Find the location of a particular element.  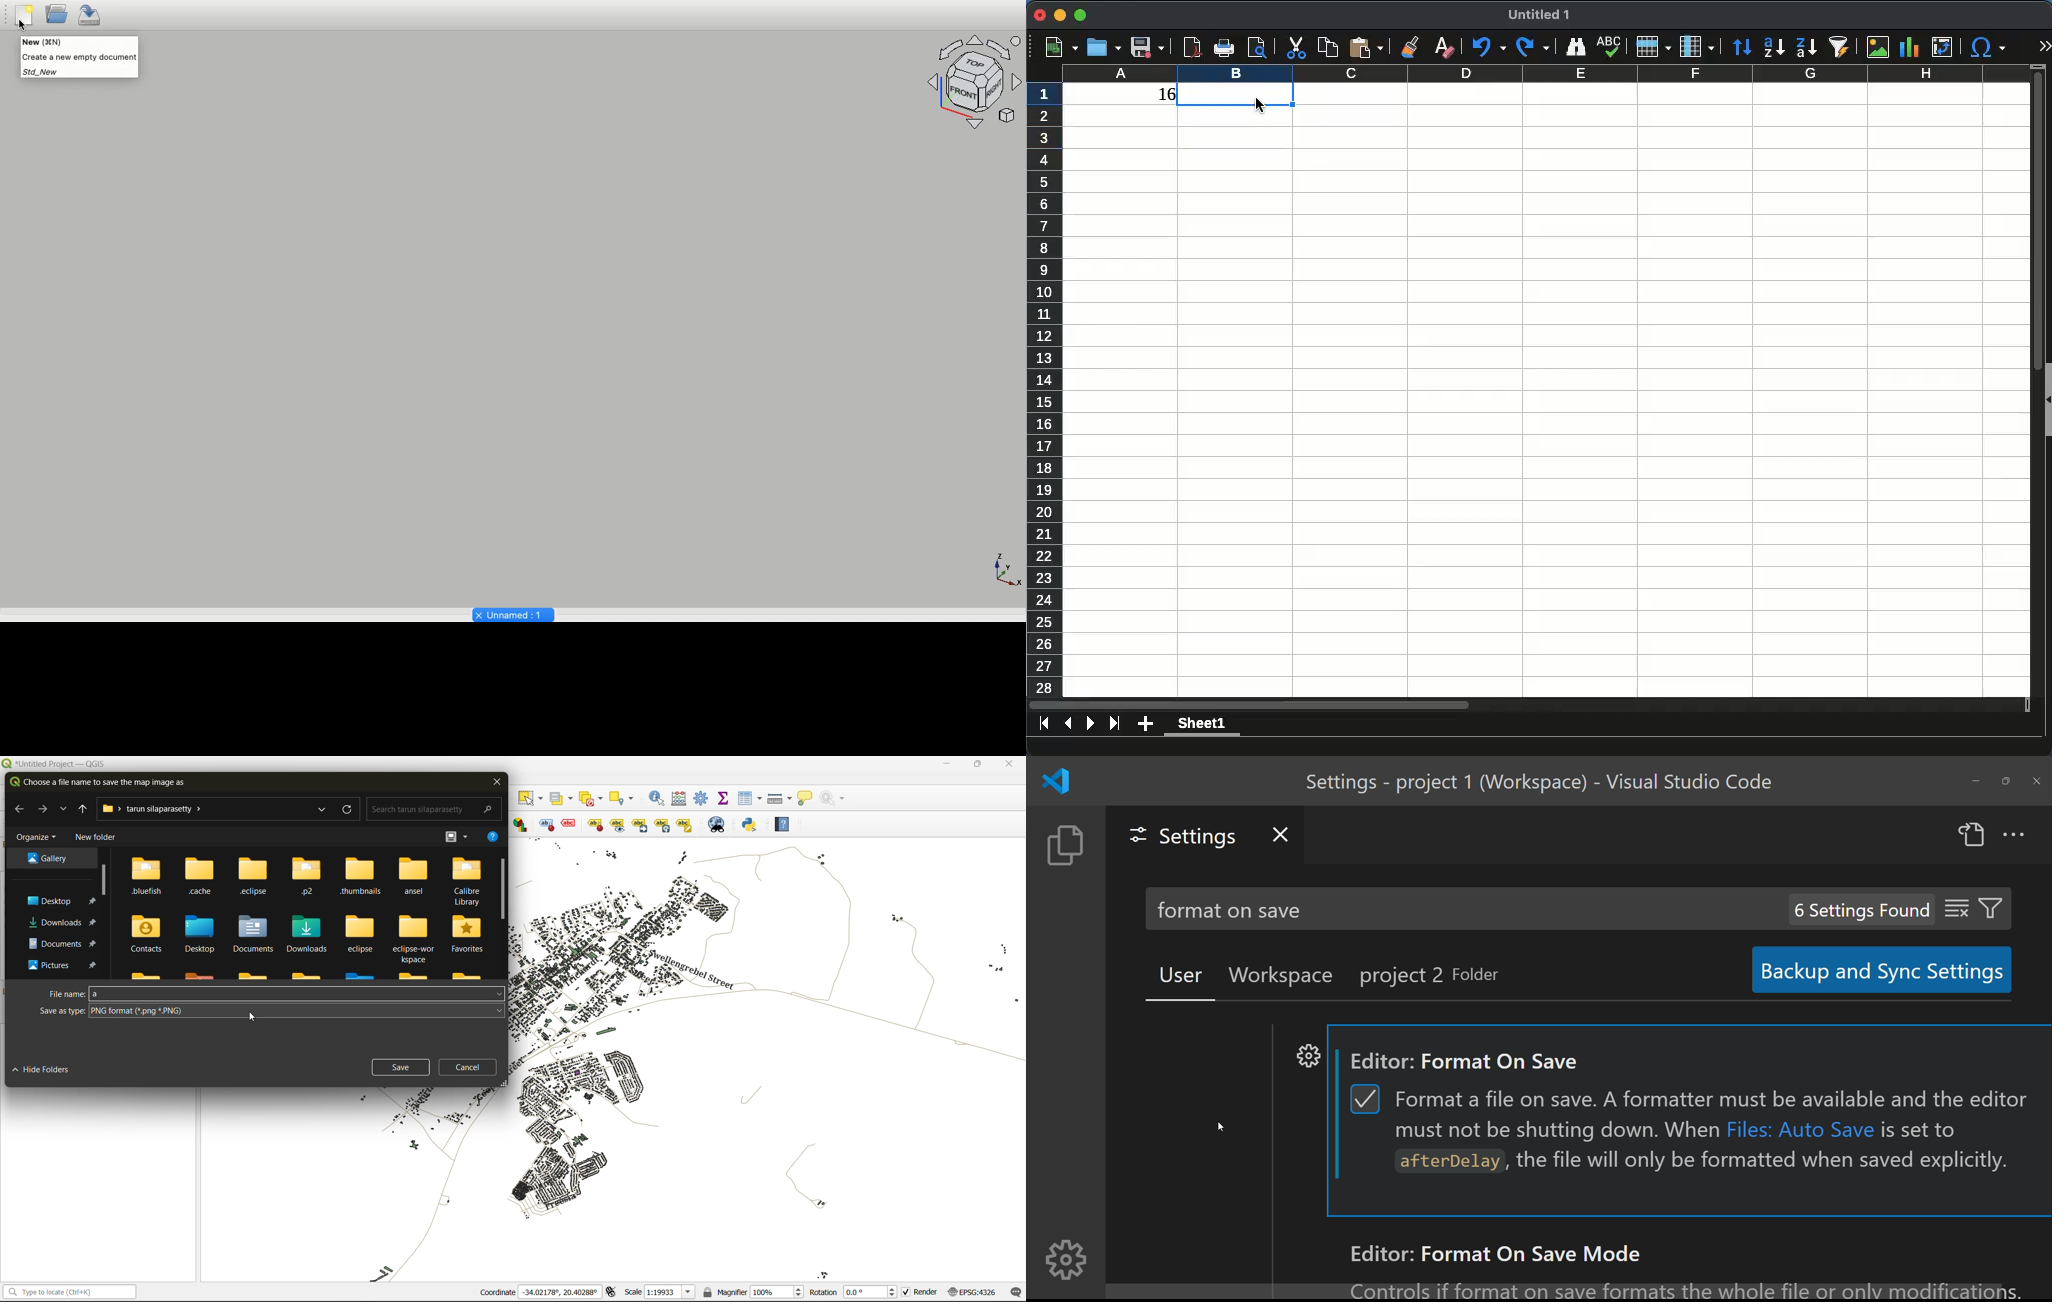

sort is located at coordinates (1742, 47).